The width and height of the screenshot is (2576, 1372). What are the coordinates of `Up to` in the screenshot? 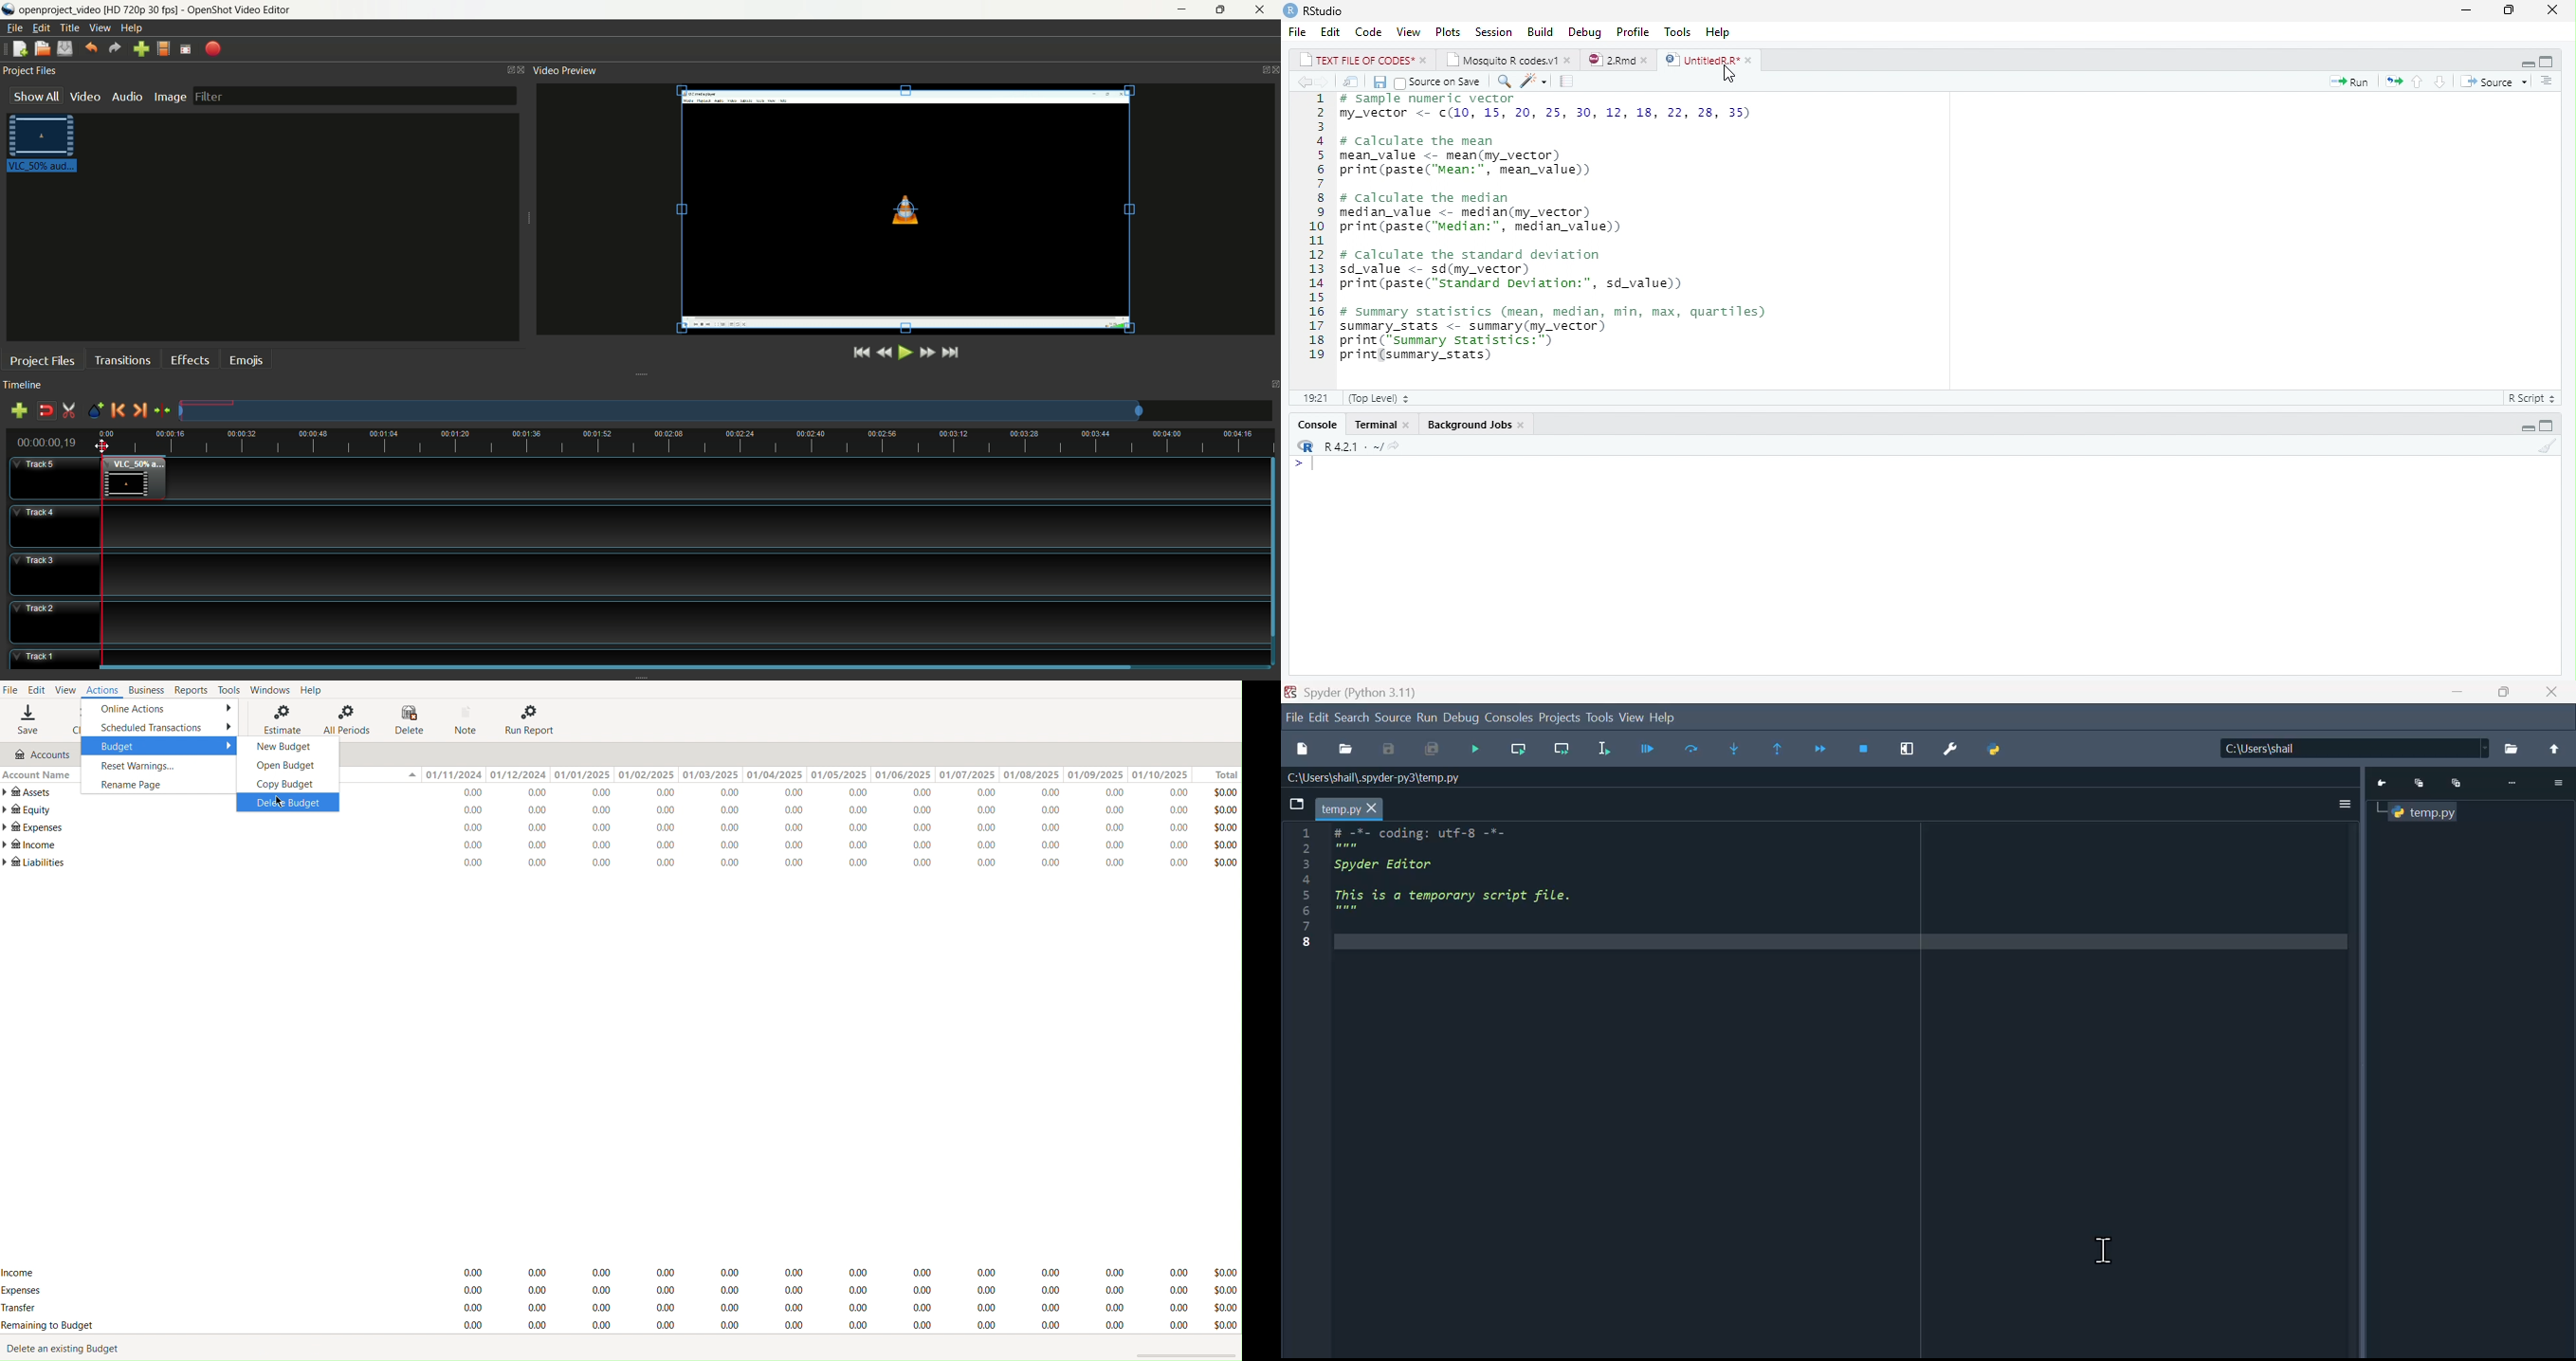 It's located at (2554, 748).